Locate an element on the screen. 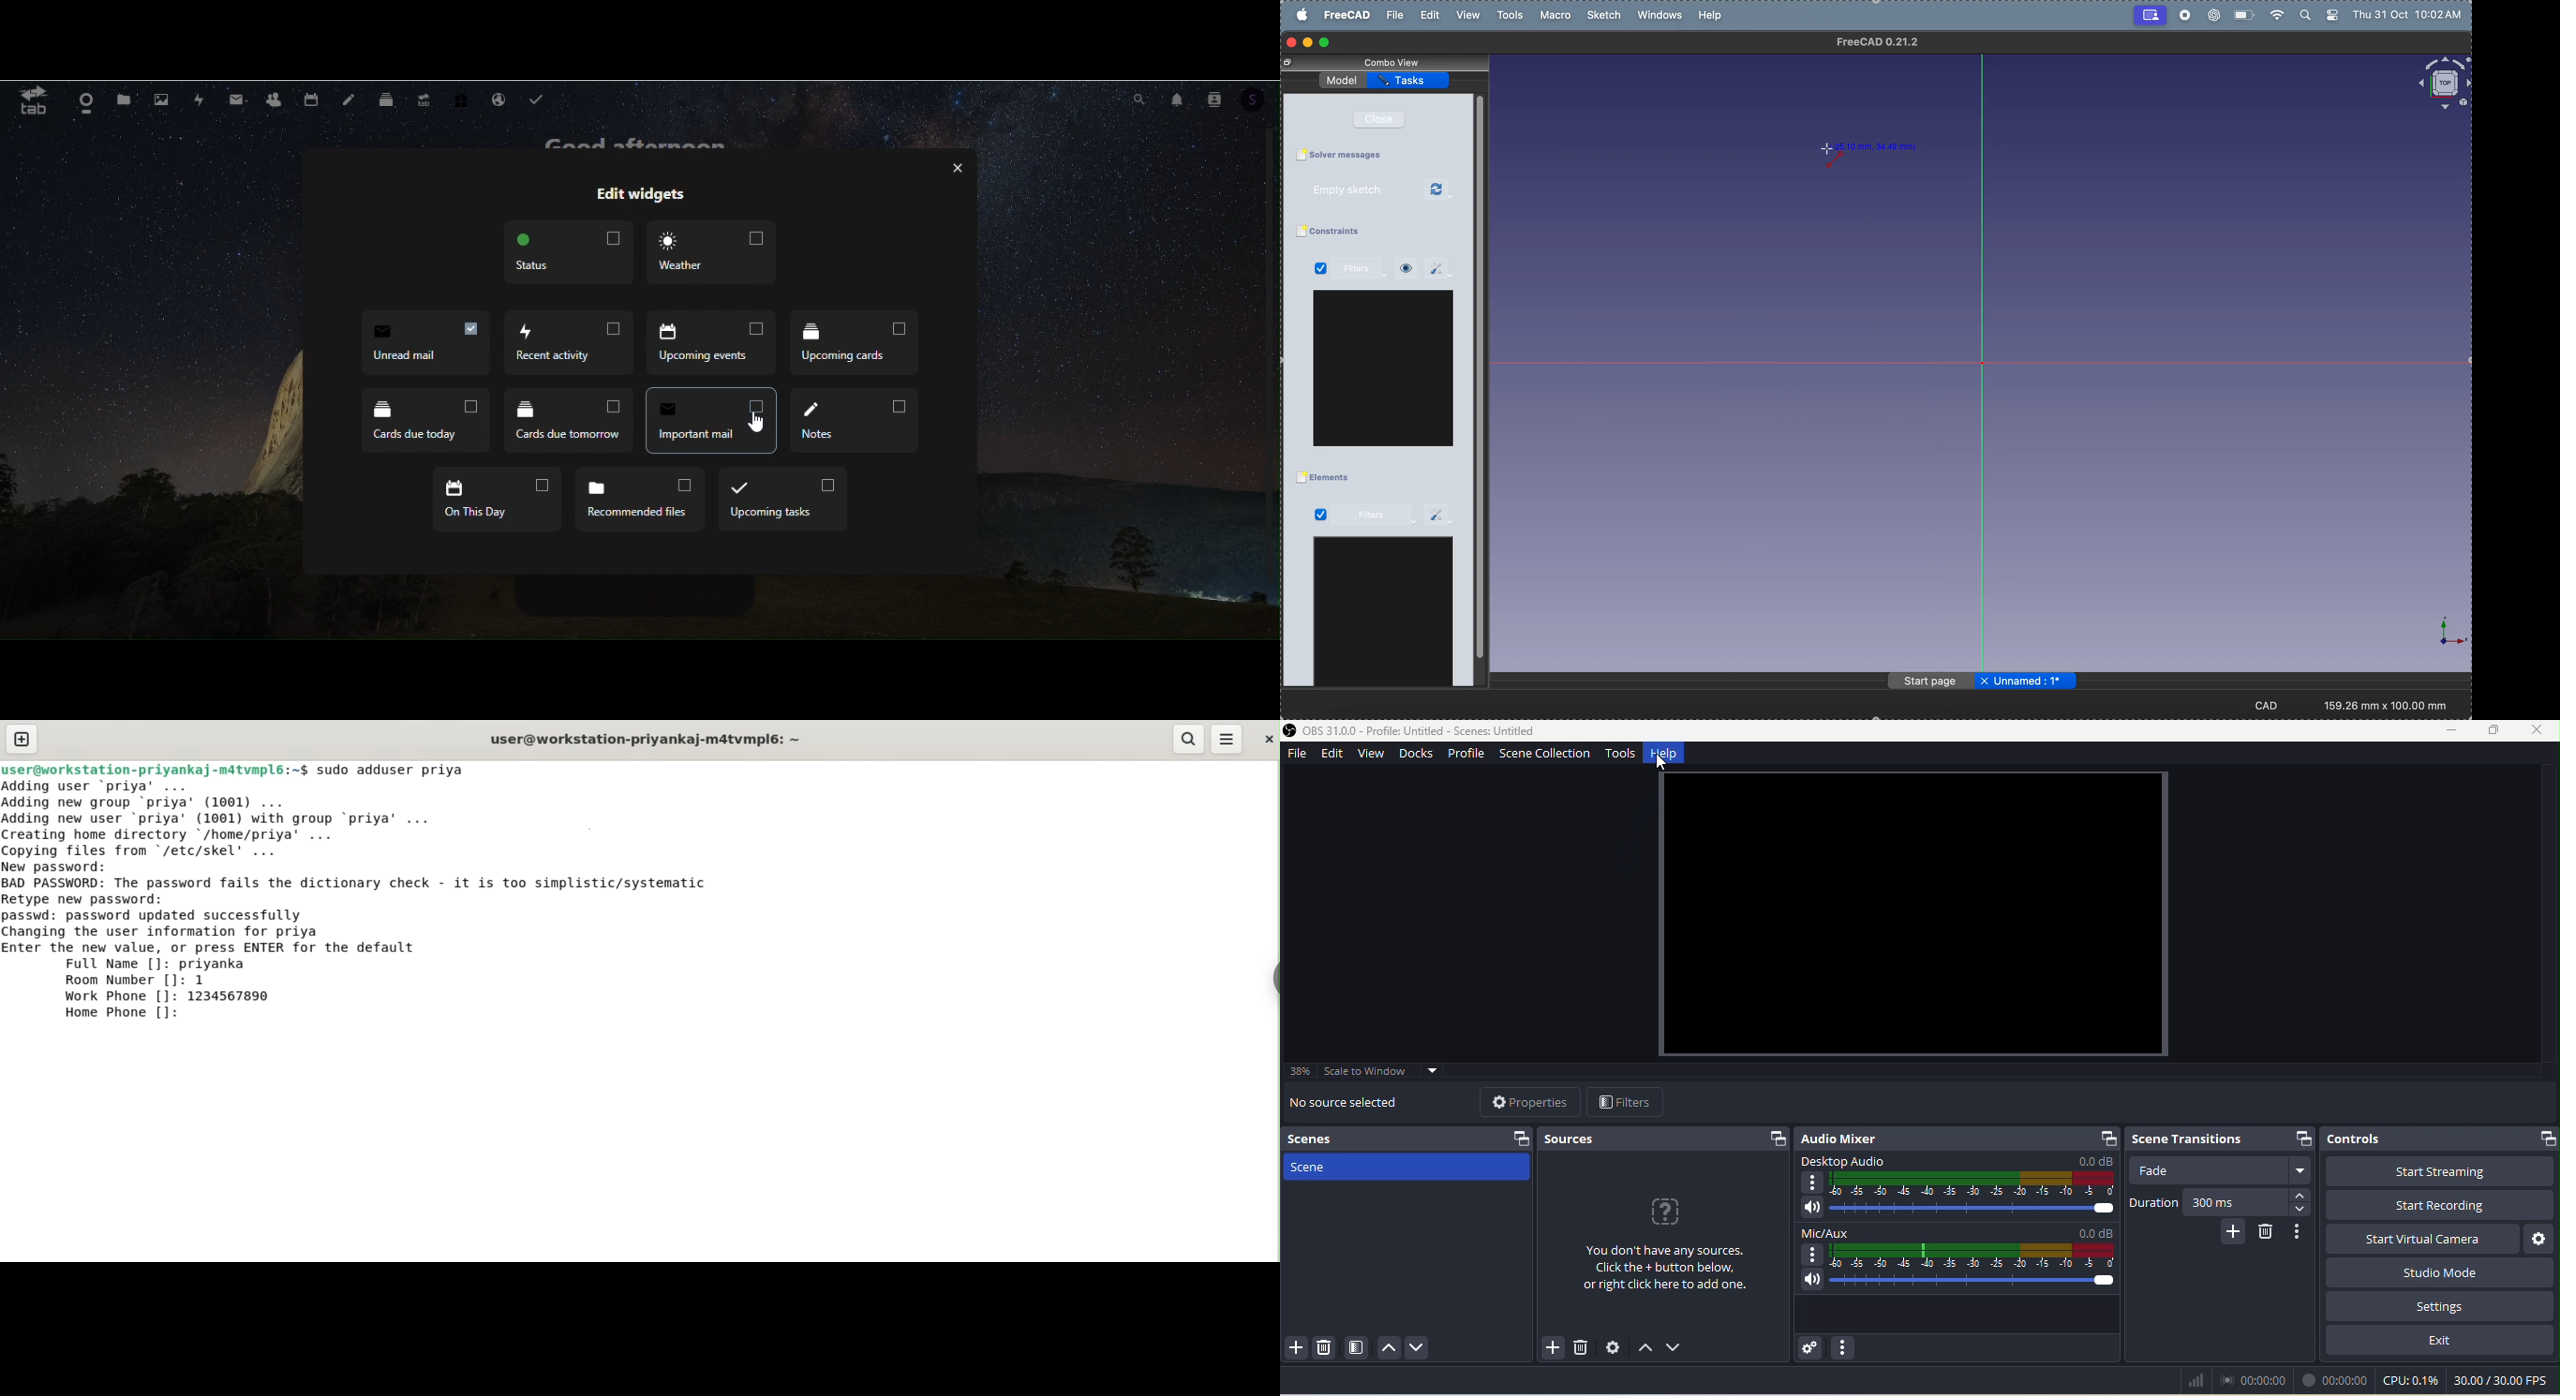 This screenshot has width=2576, height=1400. chatgpt is located at coordinates (2213, 16).